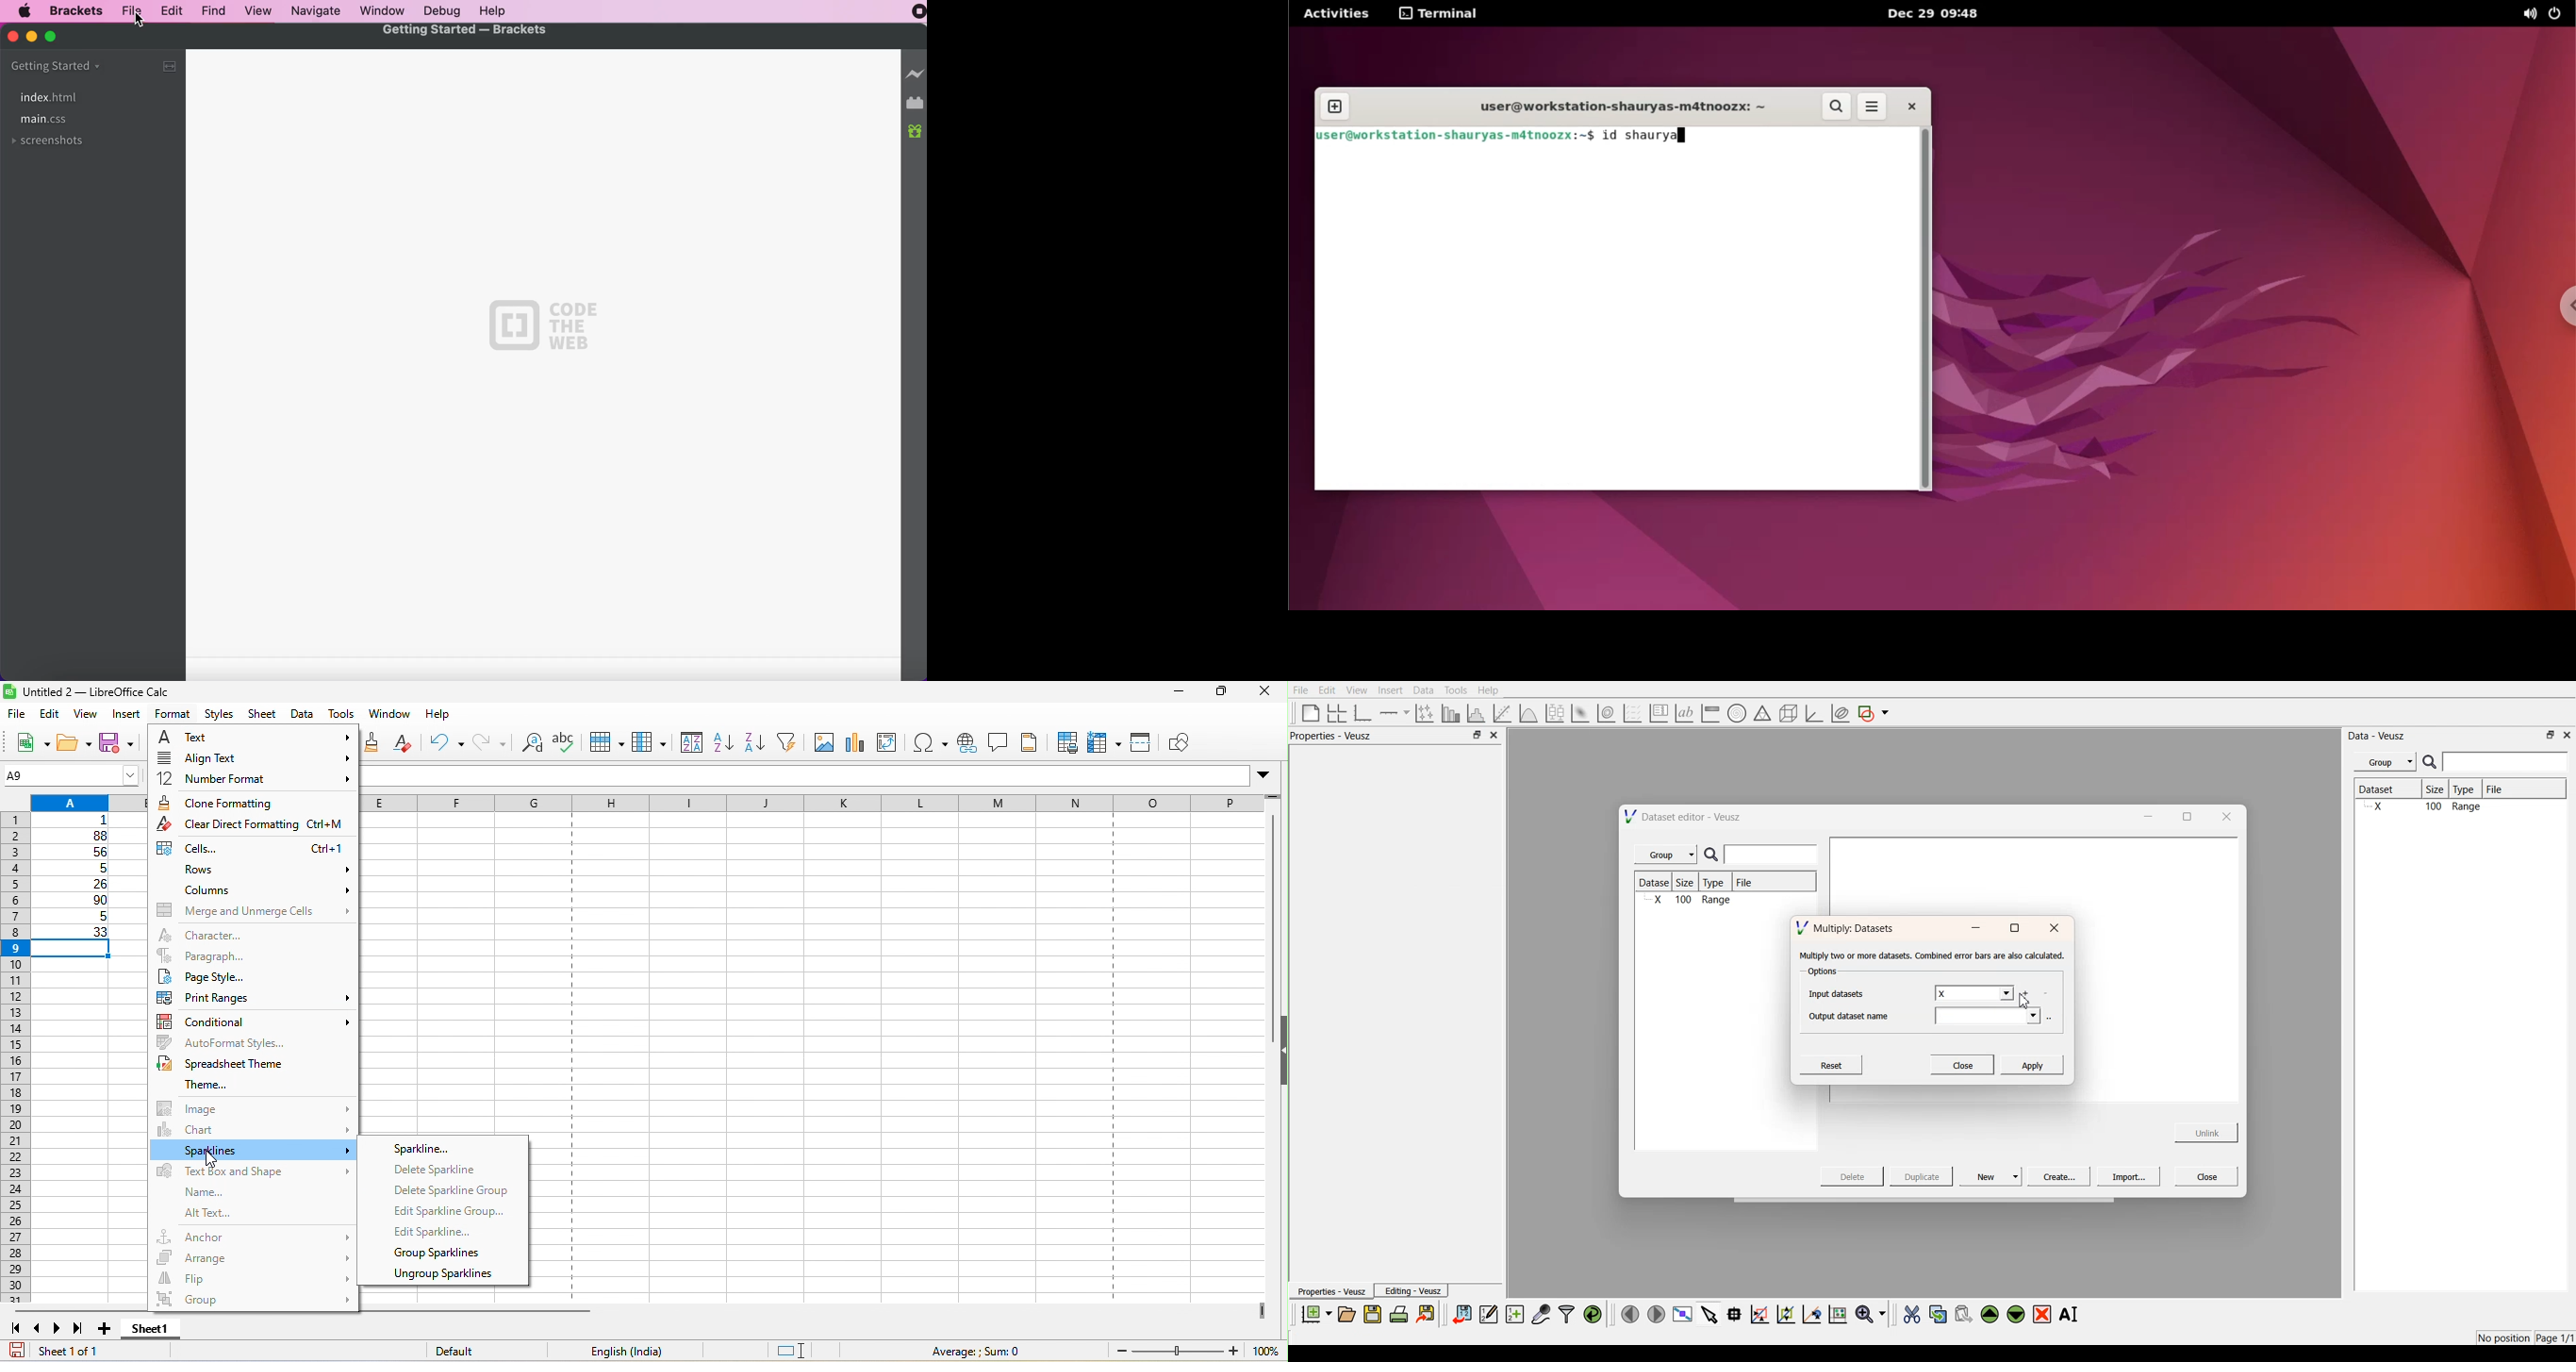 This screenshot has height=1372, width=2576. I want to click on paragraph, so click(252, 955).